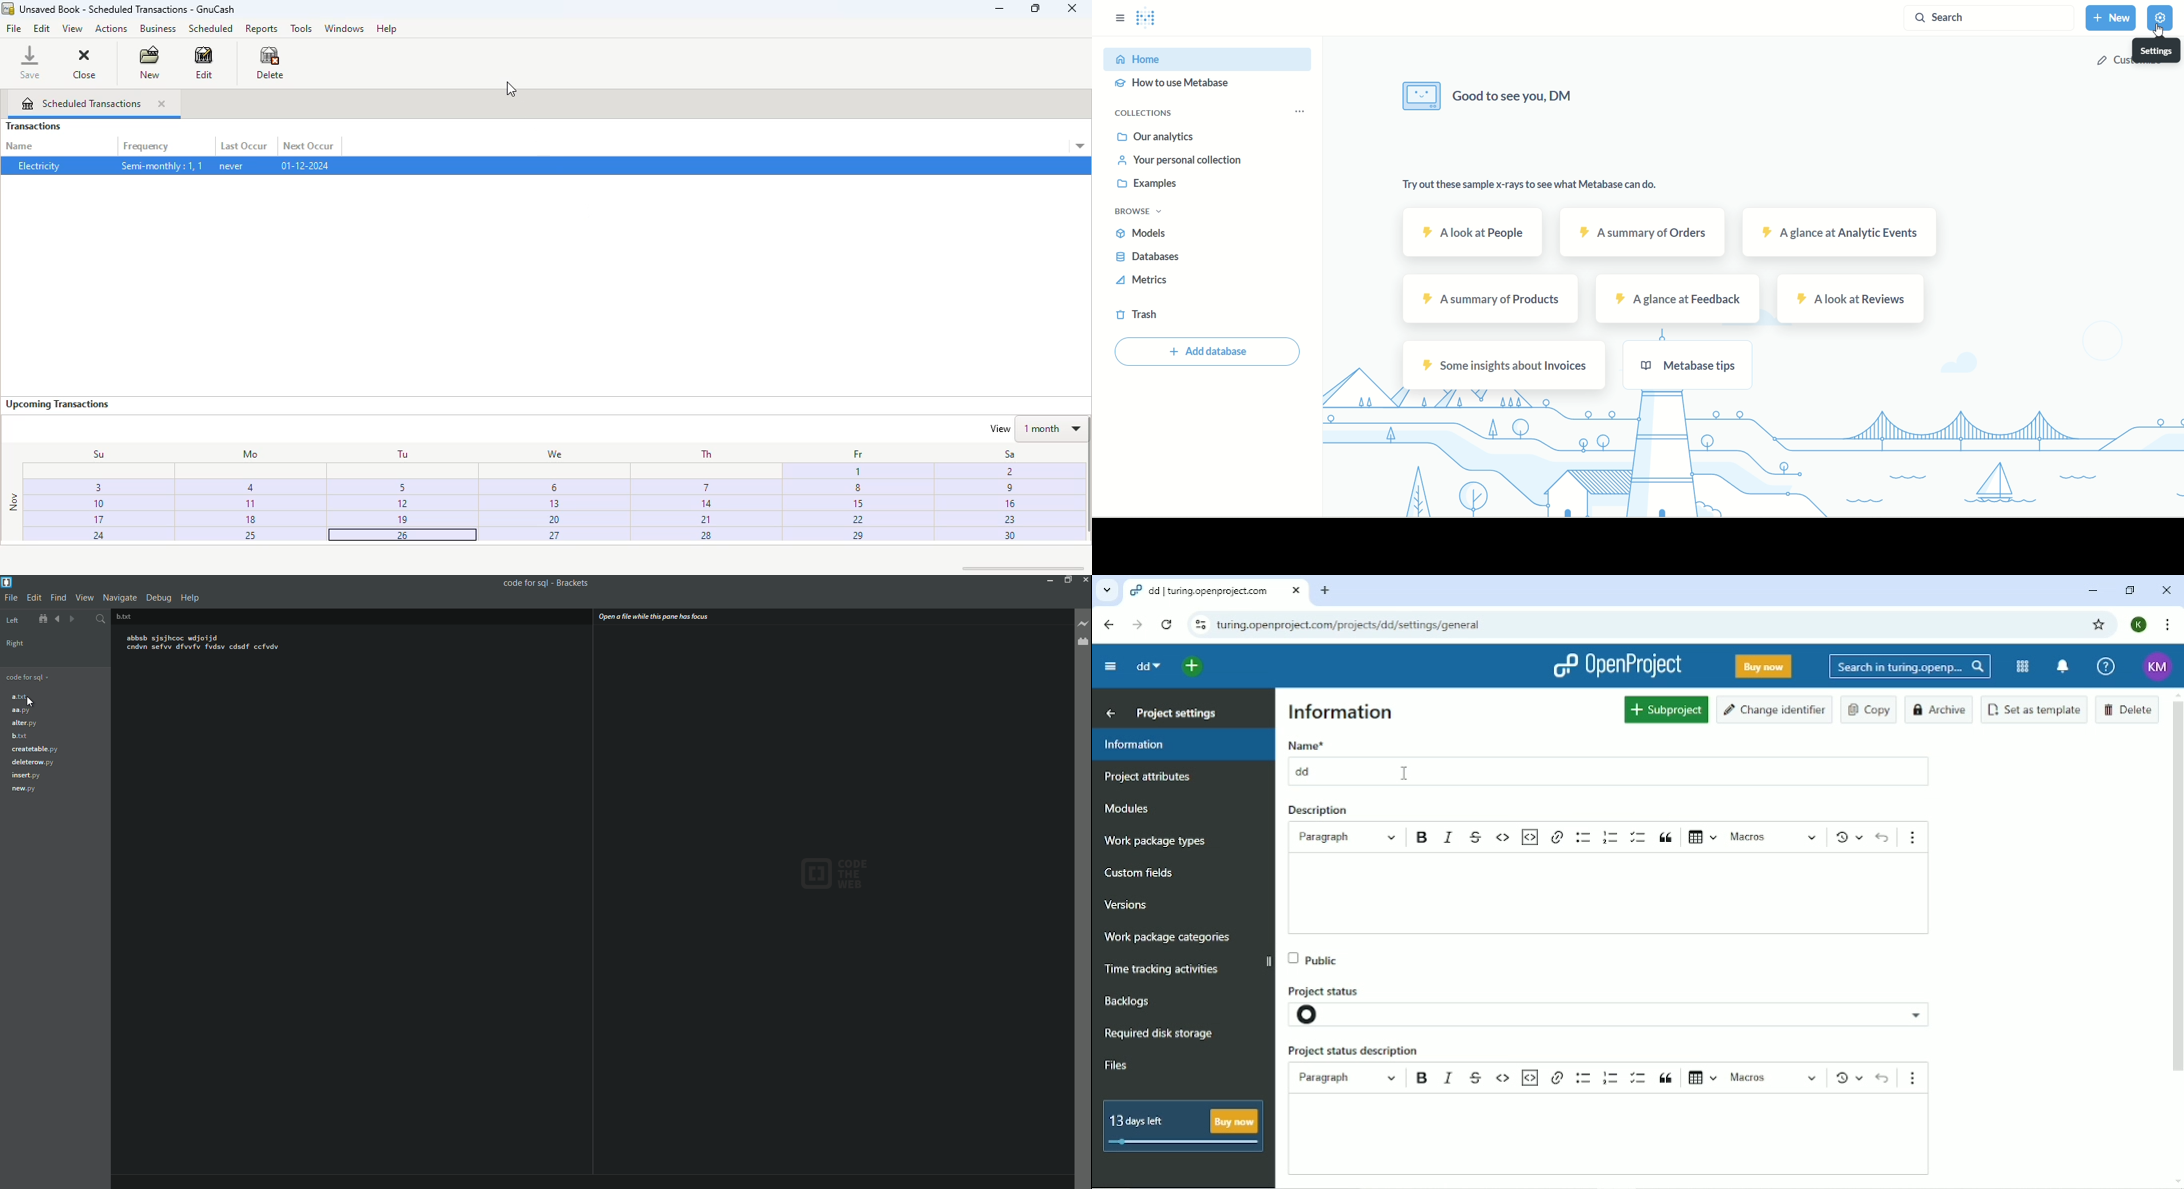 The width and height of the screenshot is (2184, 1204). I want to click on help, so click(386, 28).